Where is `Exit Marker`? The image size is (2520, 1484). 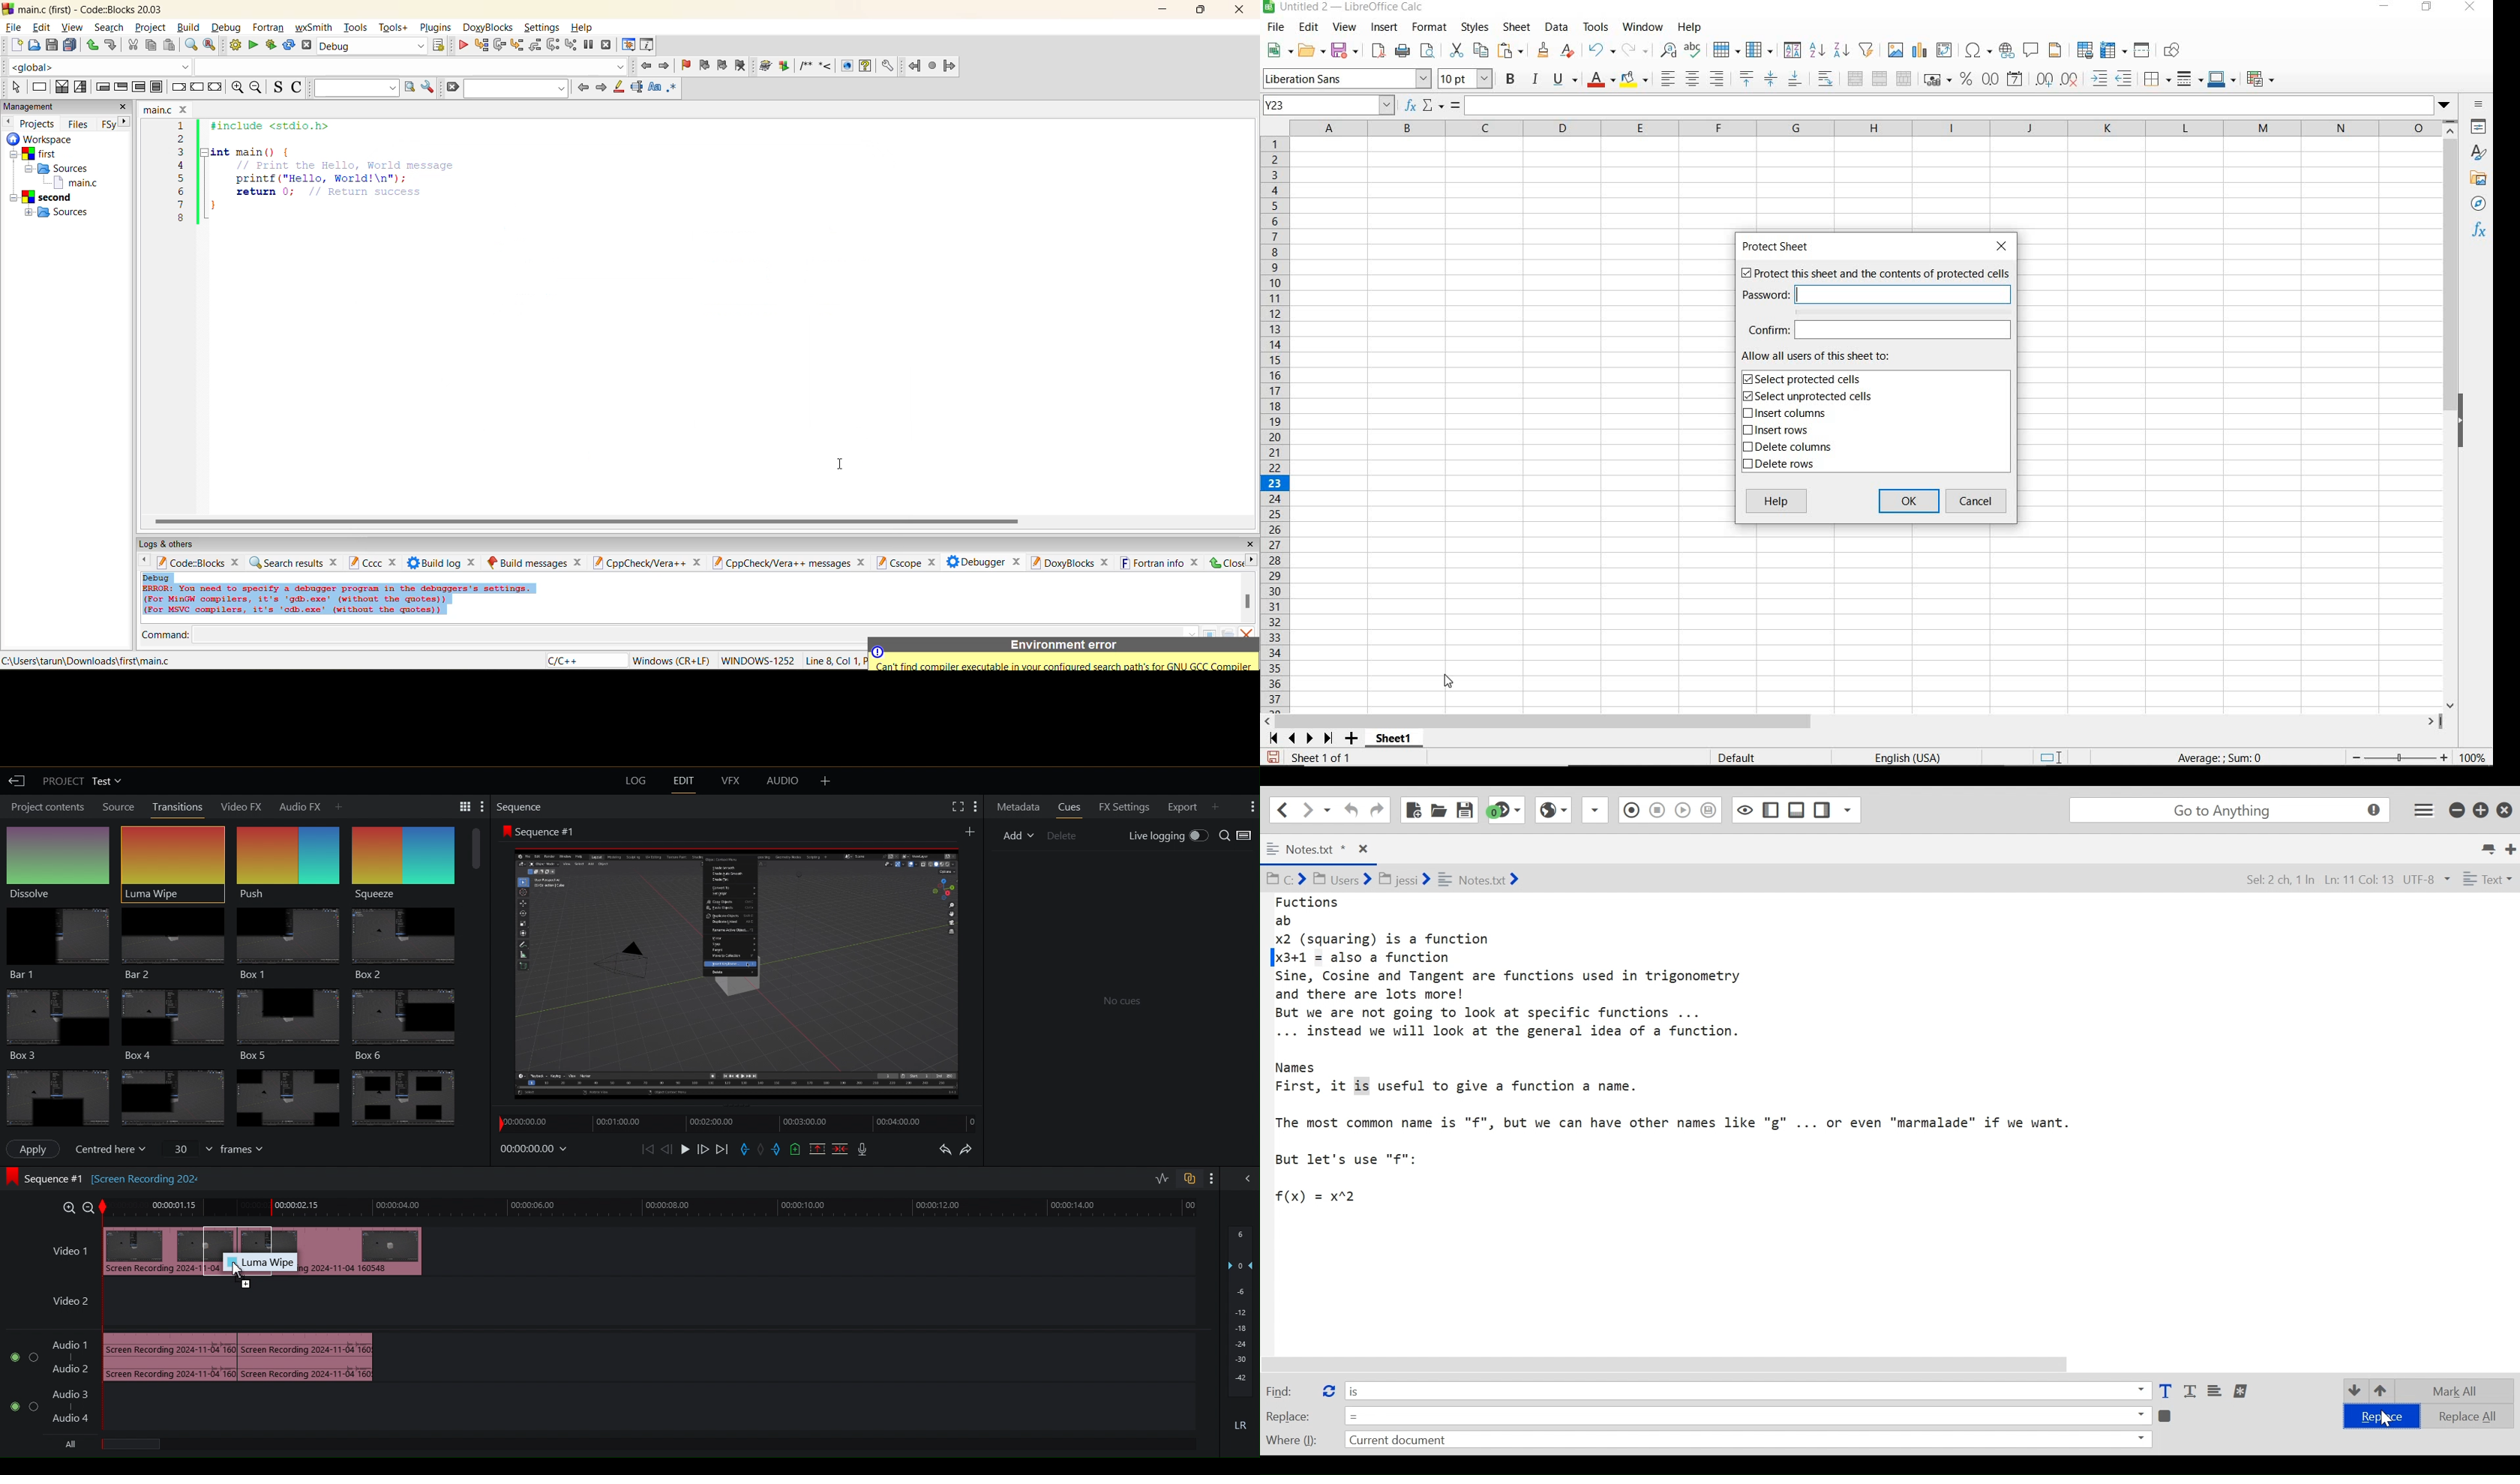 Exit Marker is located at coordinates (778, 1150).